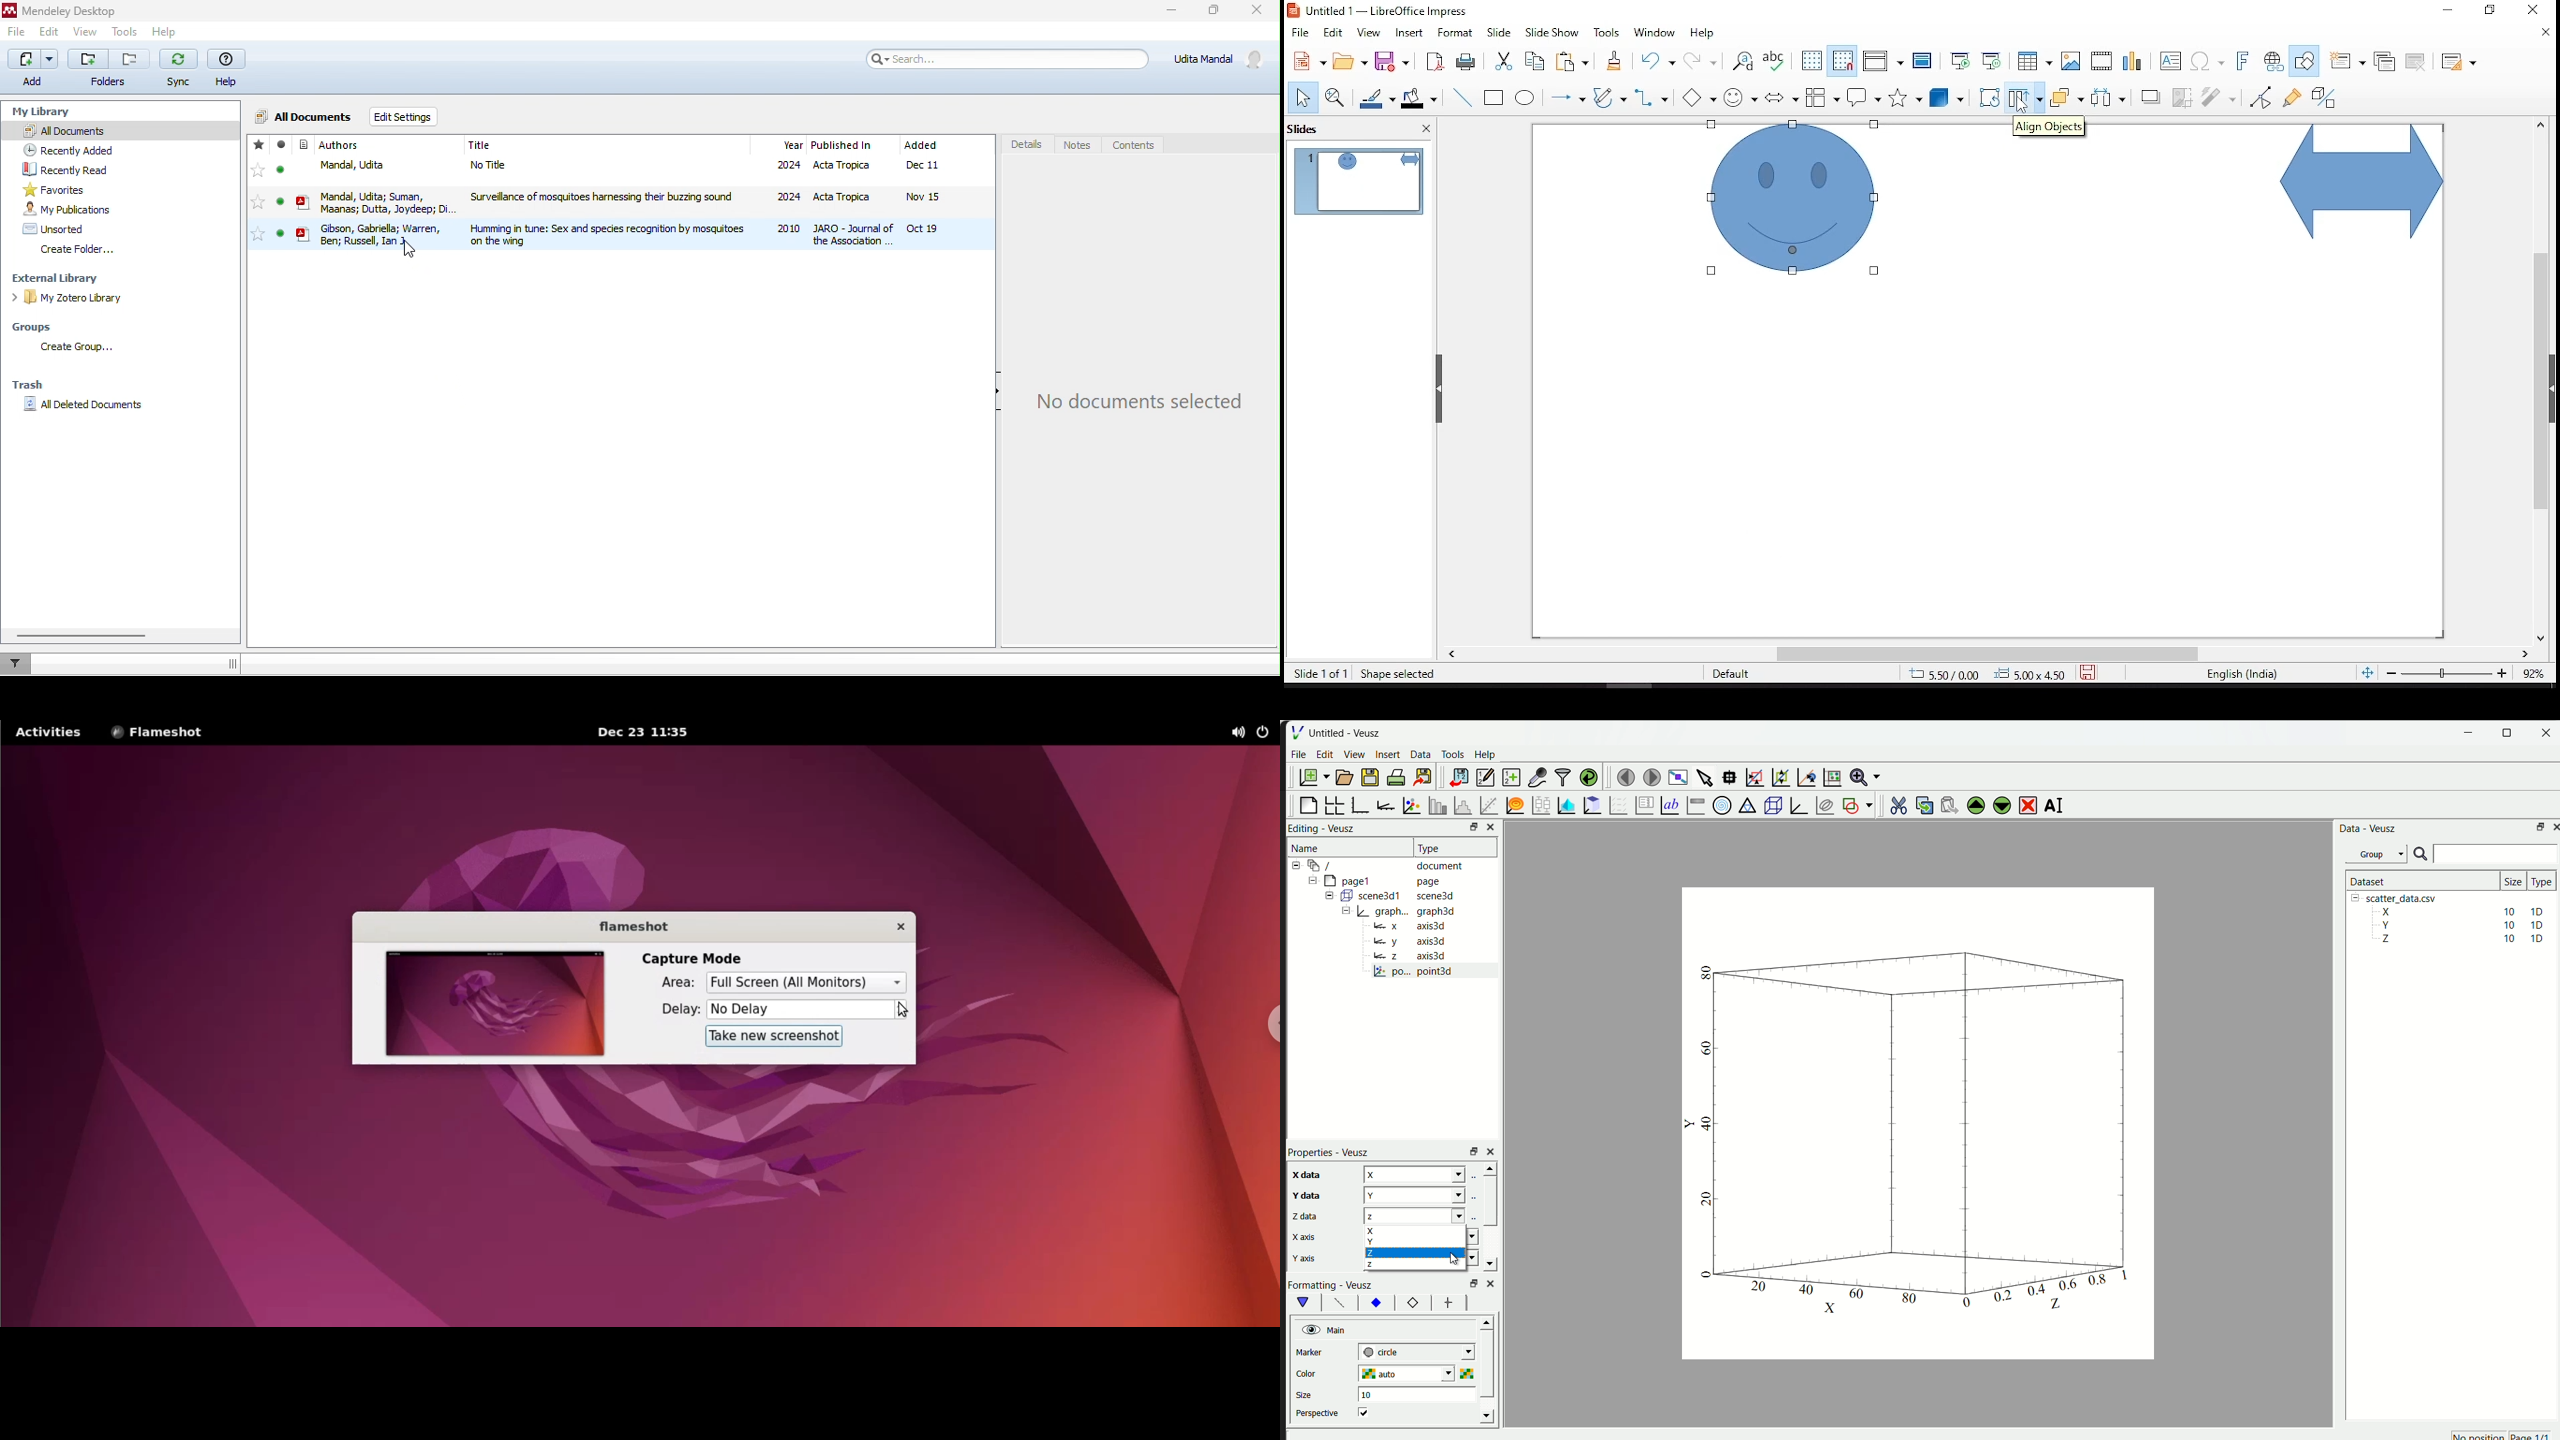  Describe the element at coordinates (1409, 806) in the screenshot. I see `plot points` at that location.